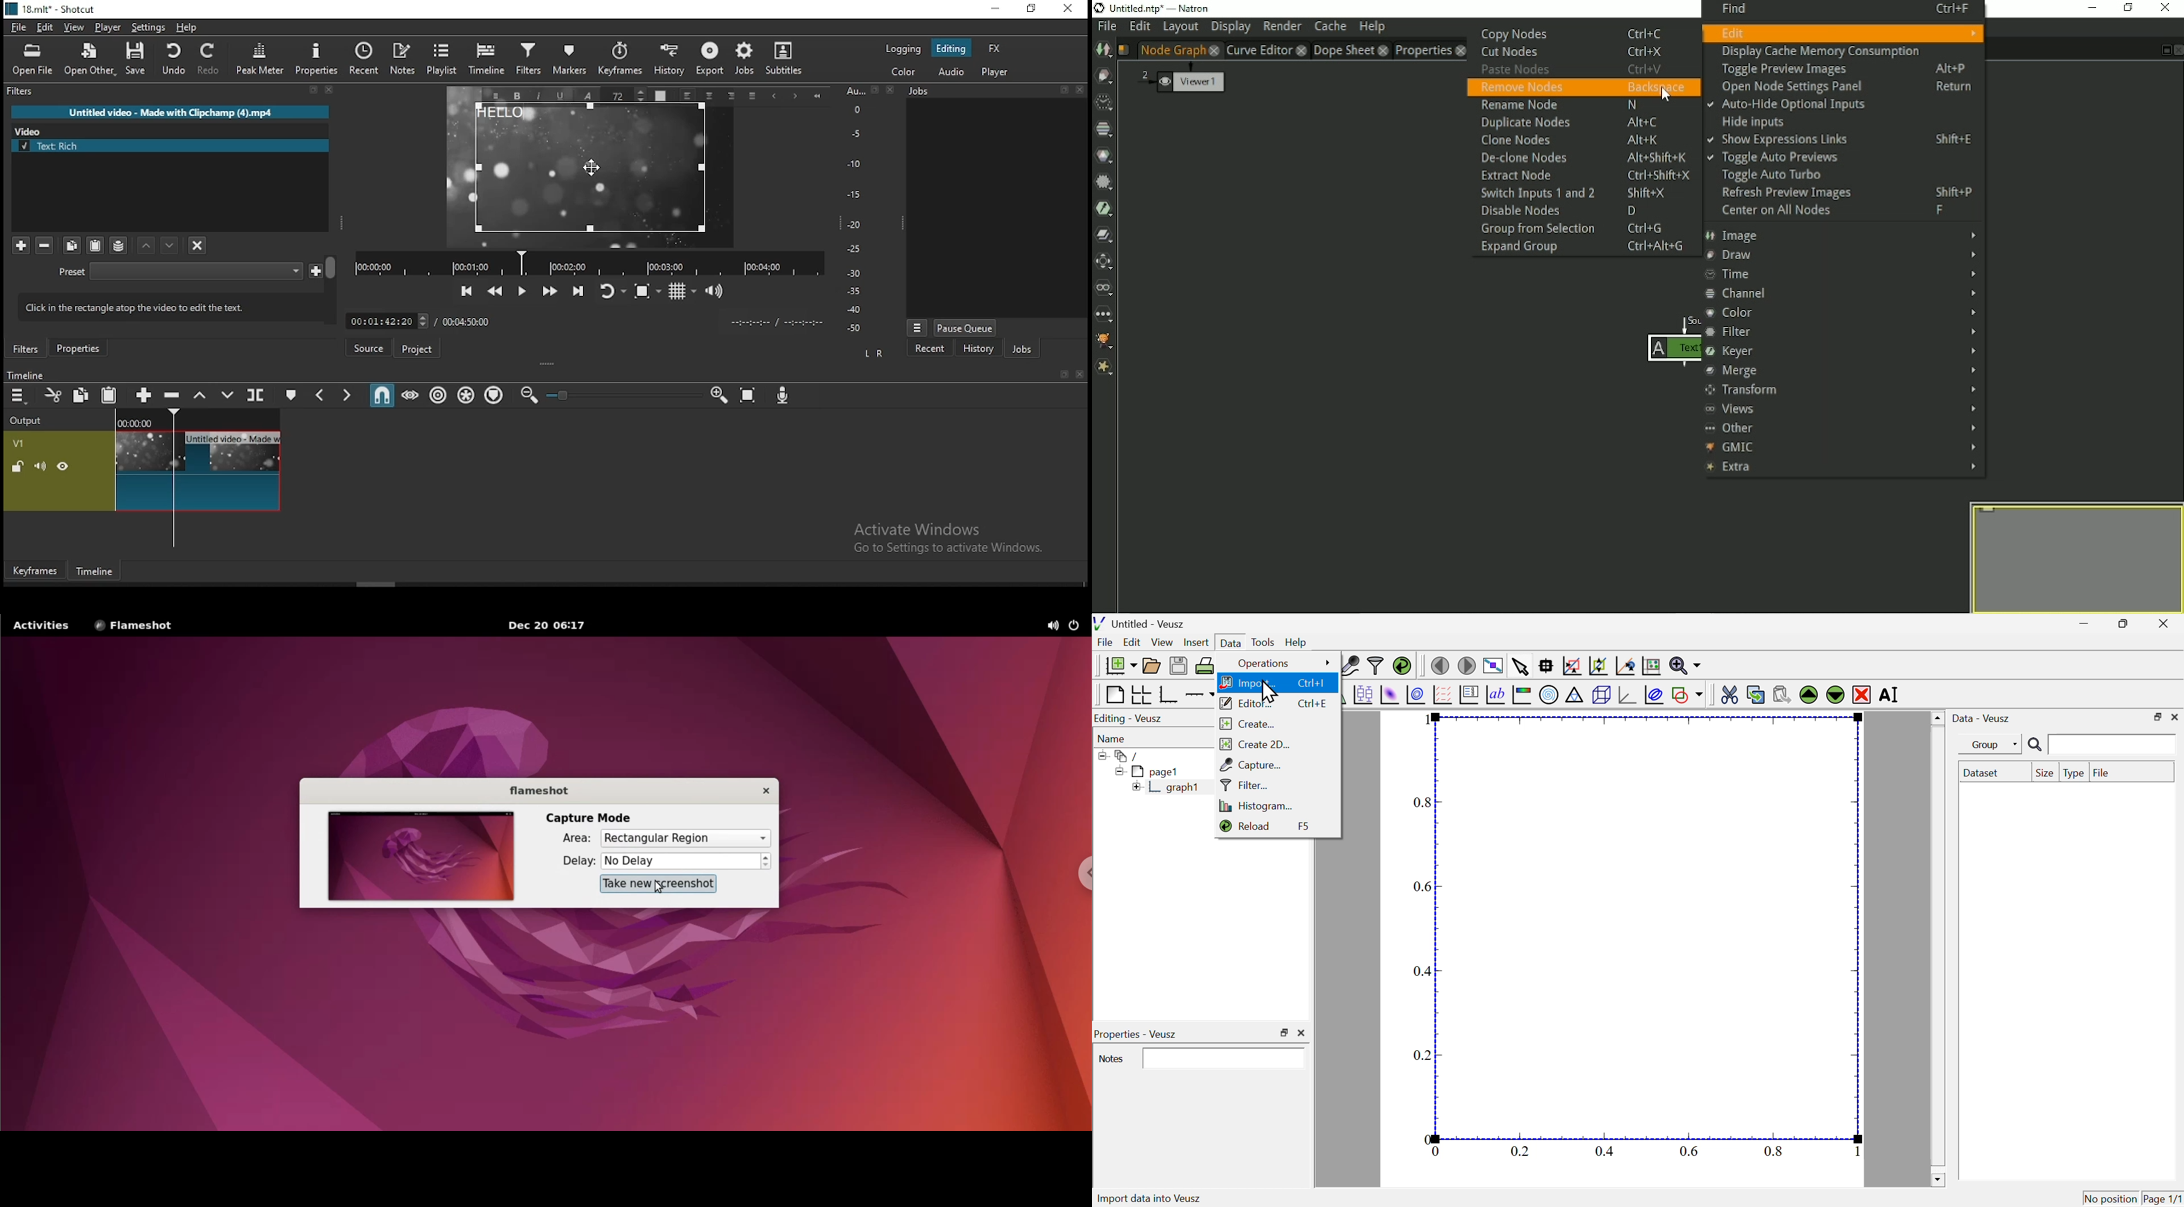 This screenshot has width=2184, height=1232. I want to click on fx, so click(996, 48).